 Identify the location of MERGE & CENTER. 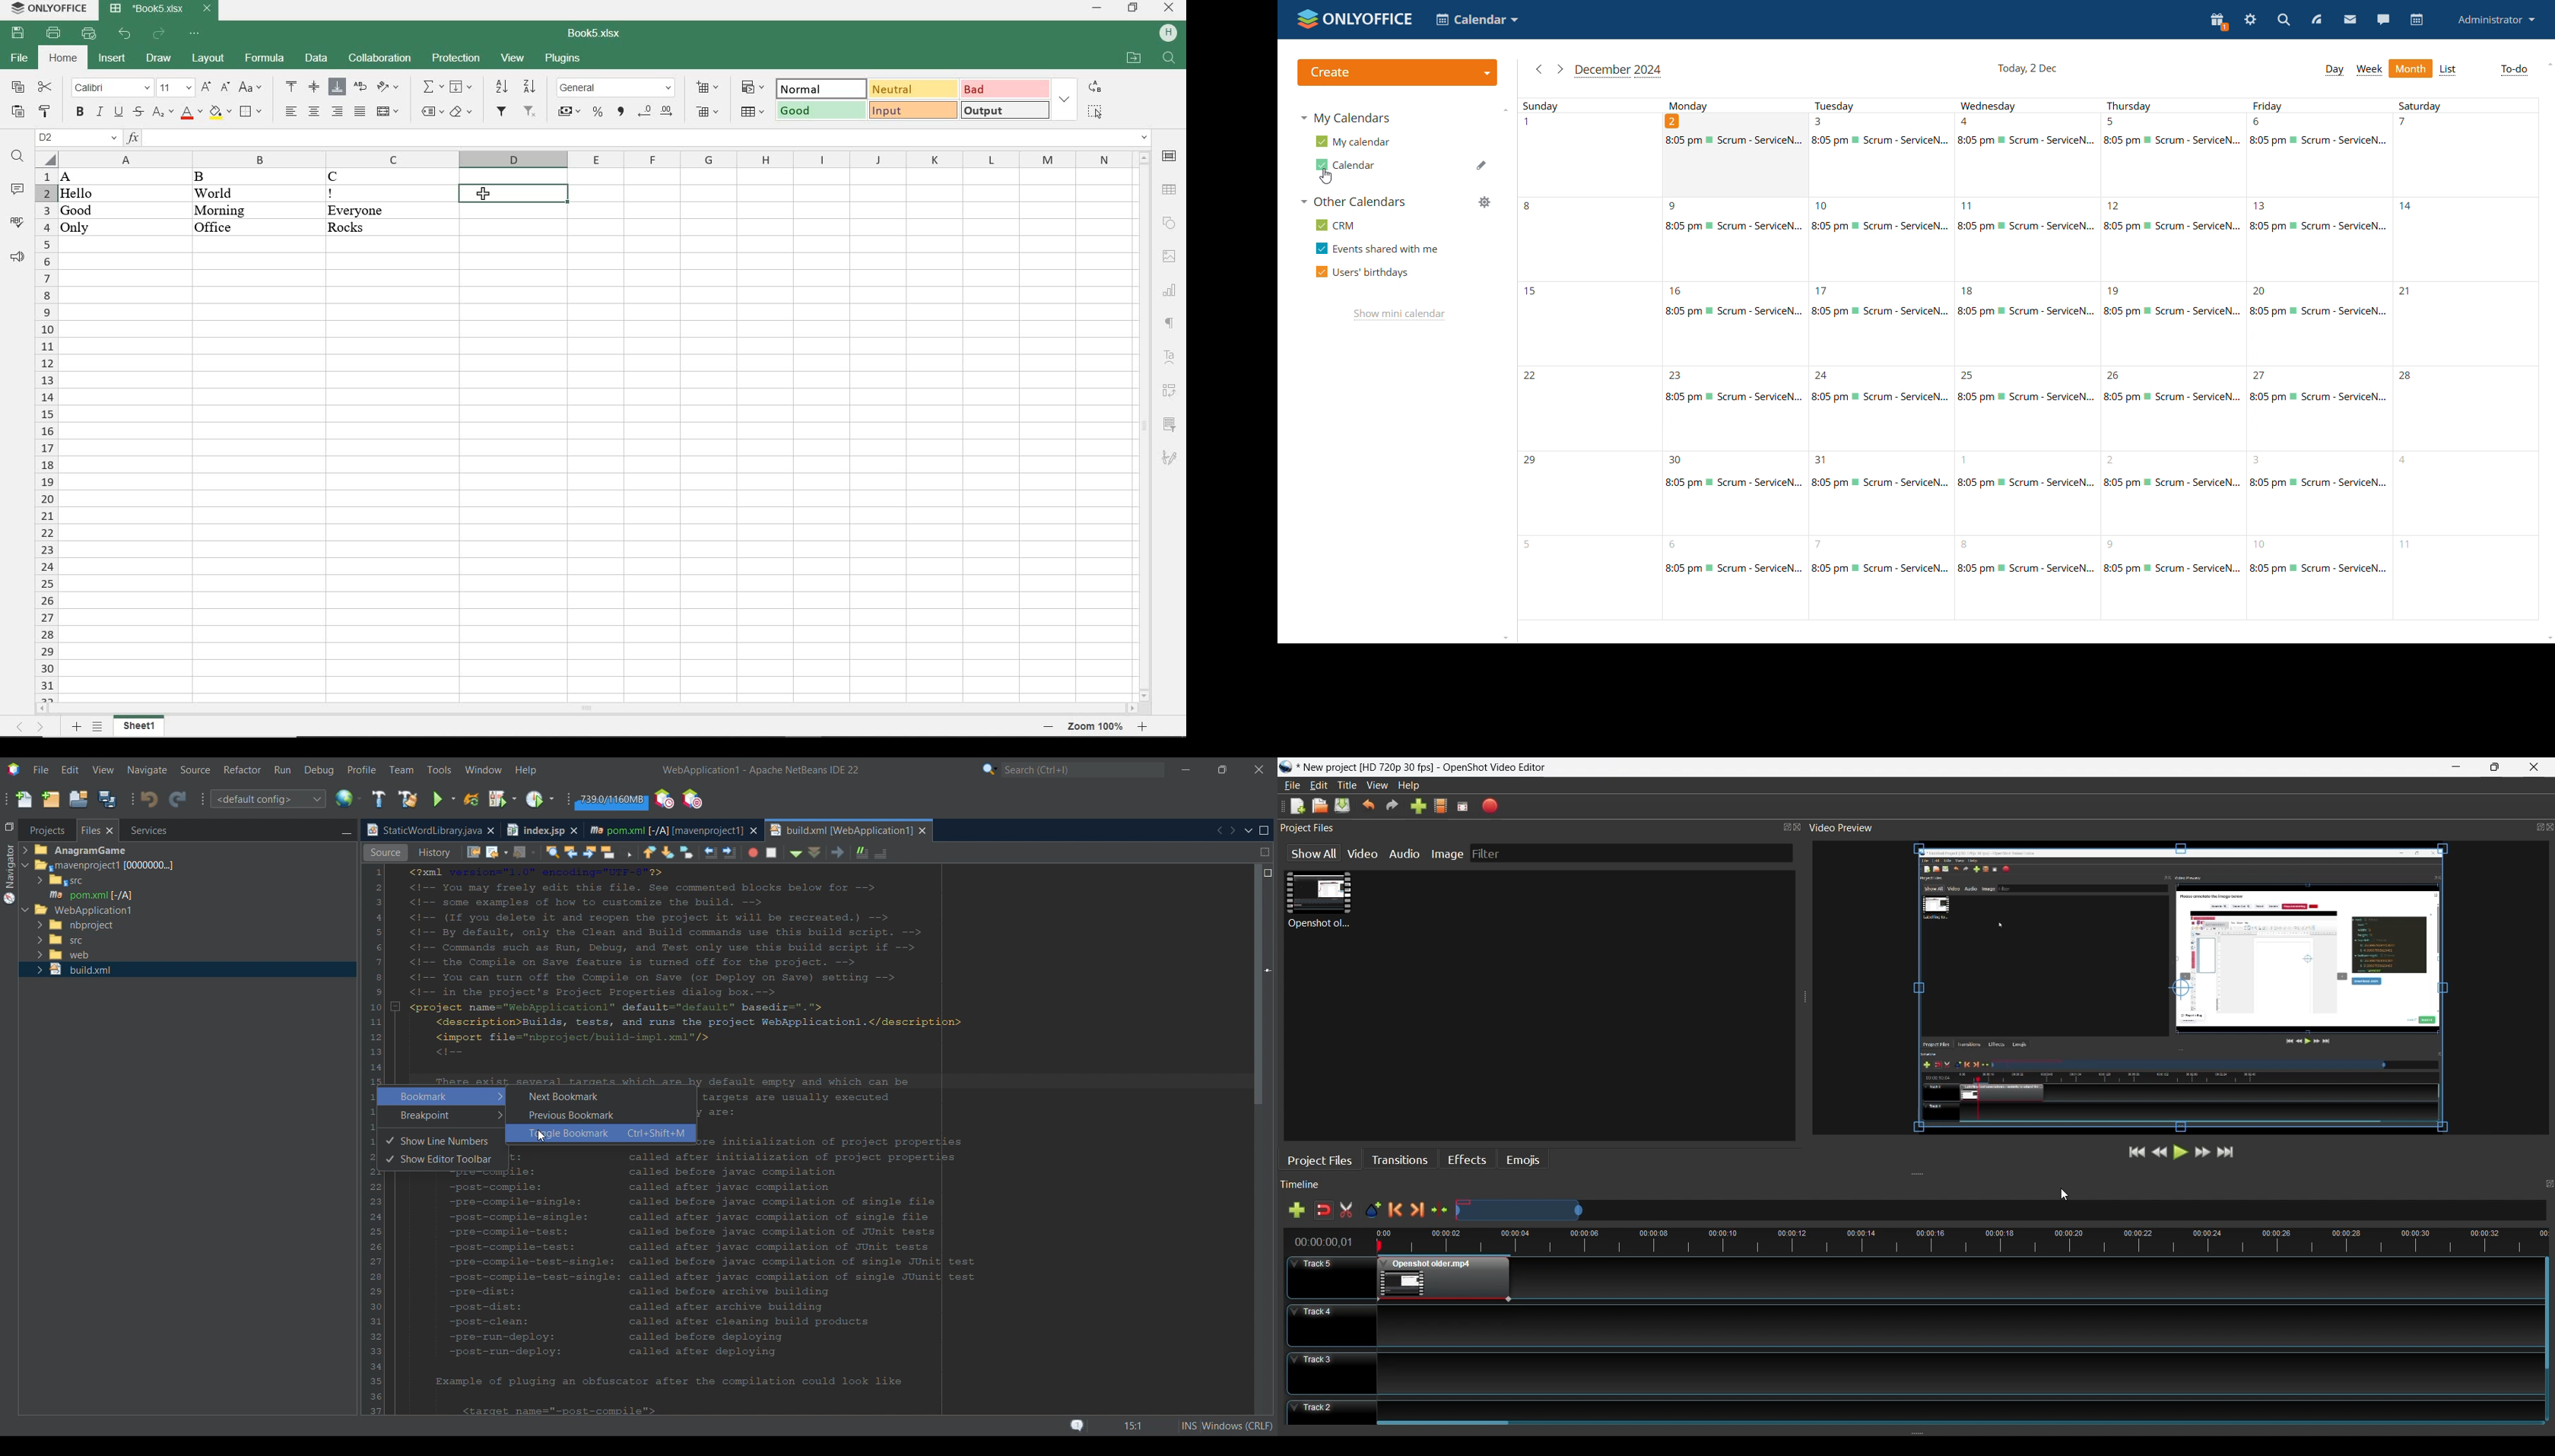
(389, 112).